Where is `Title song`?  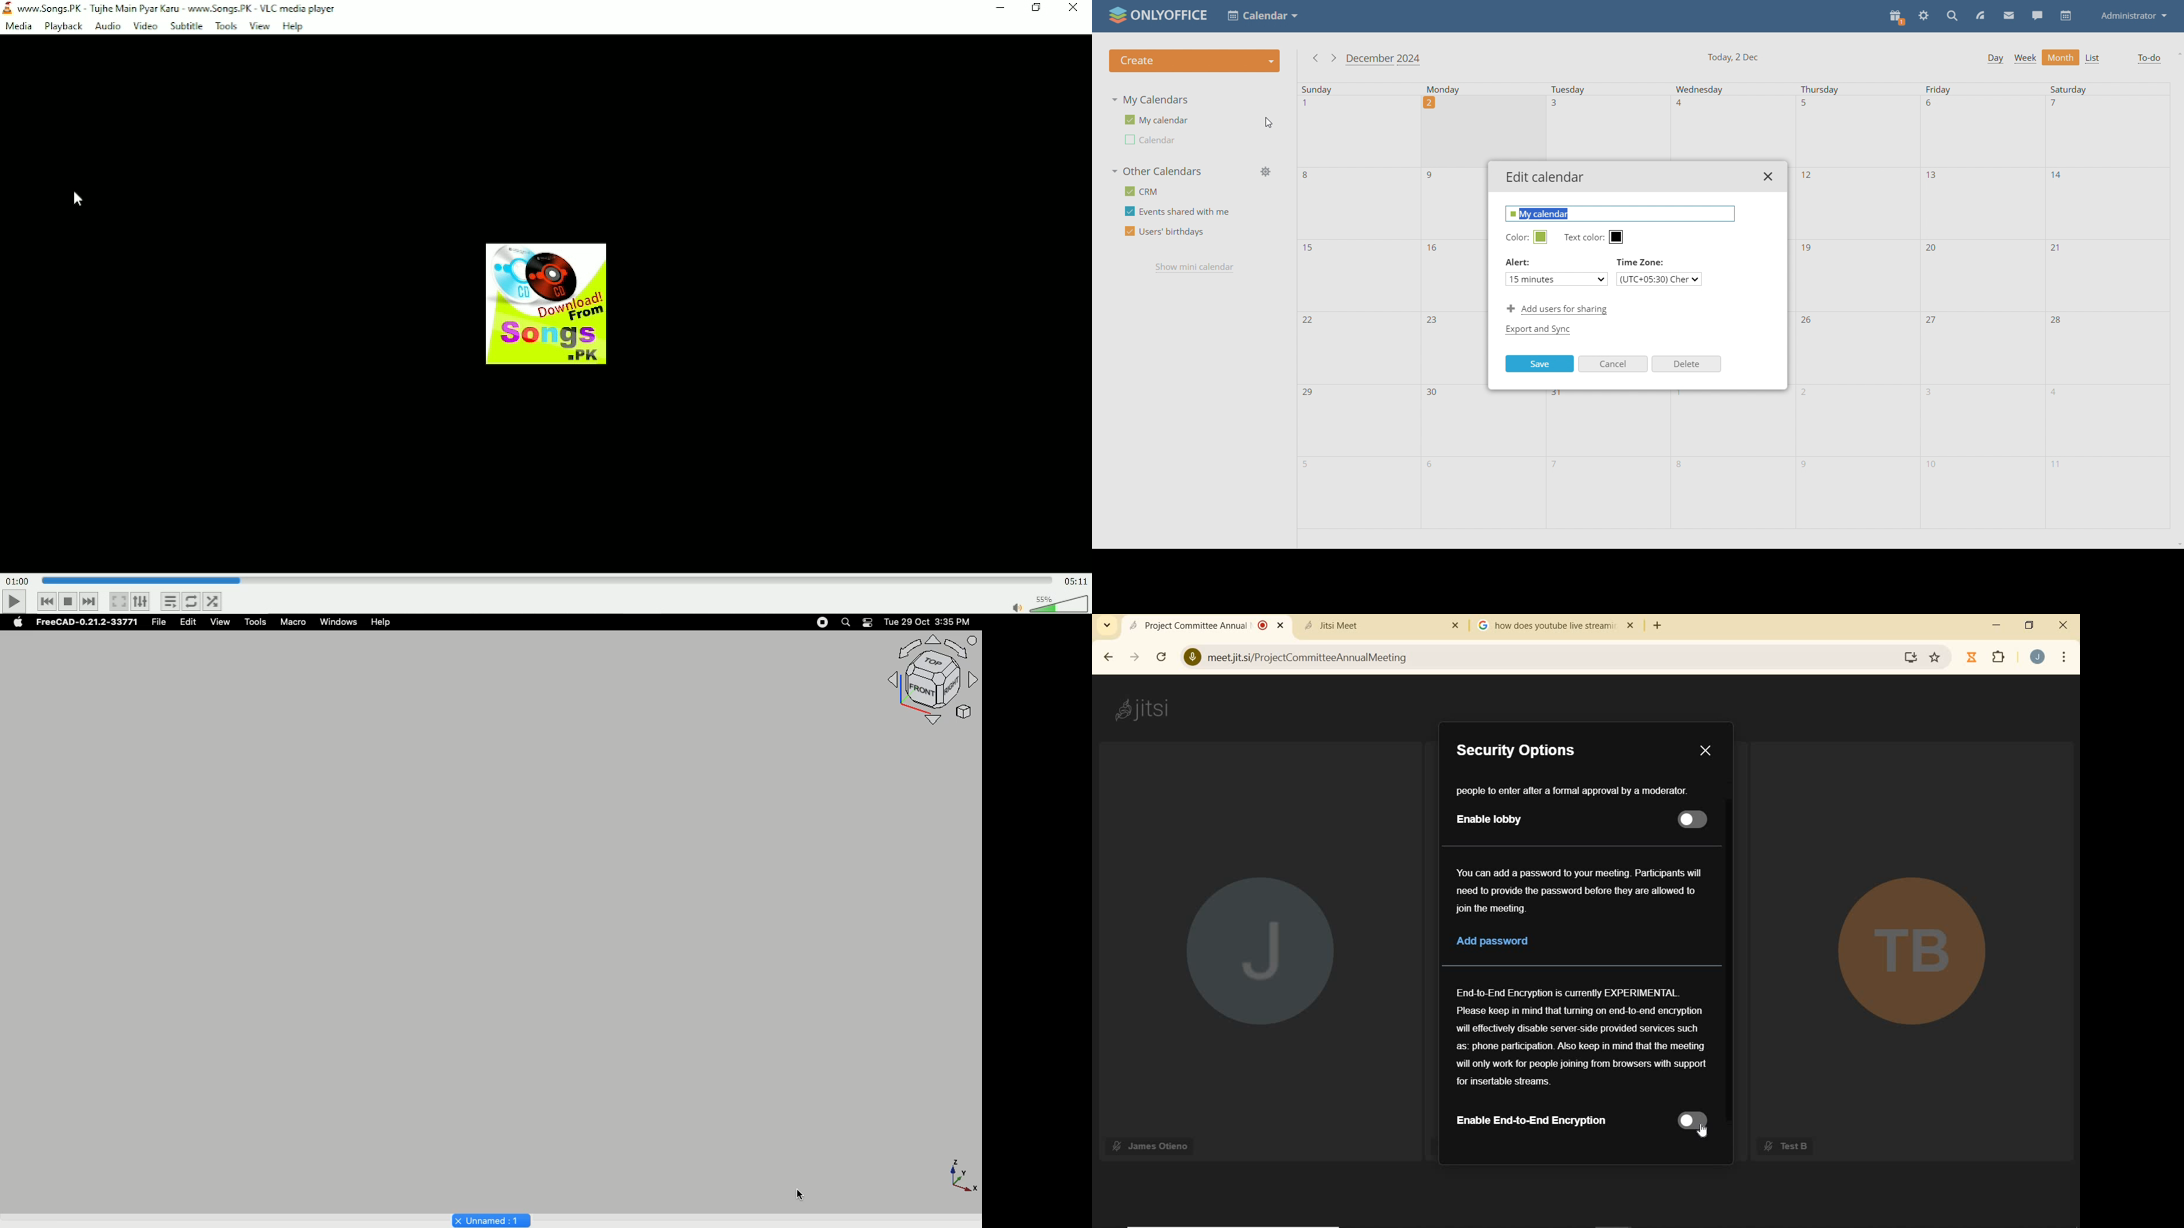
Title song is located at coordinates (183, 8).